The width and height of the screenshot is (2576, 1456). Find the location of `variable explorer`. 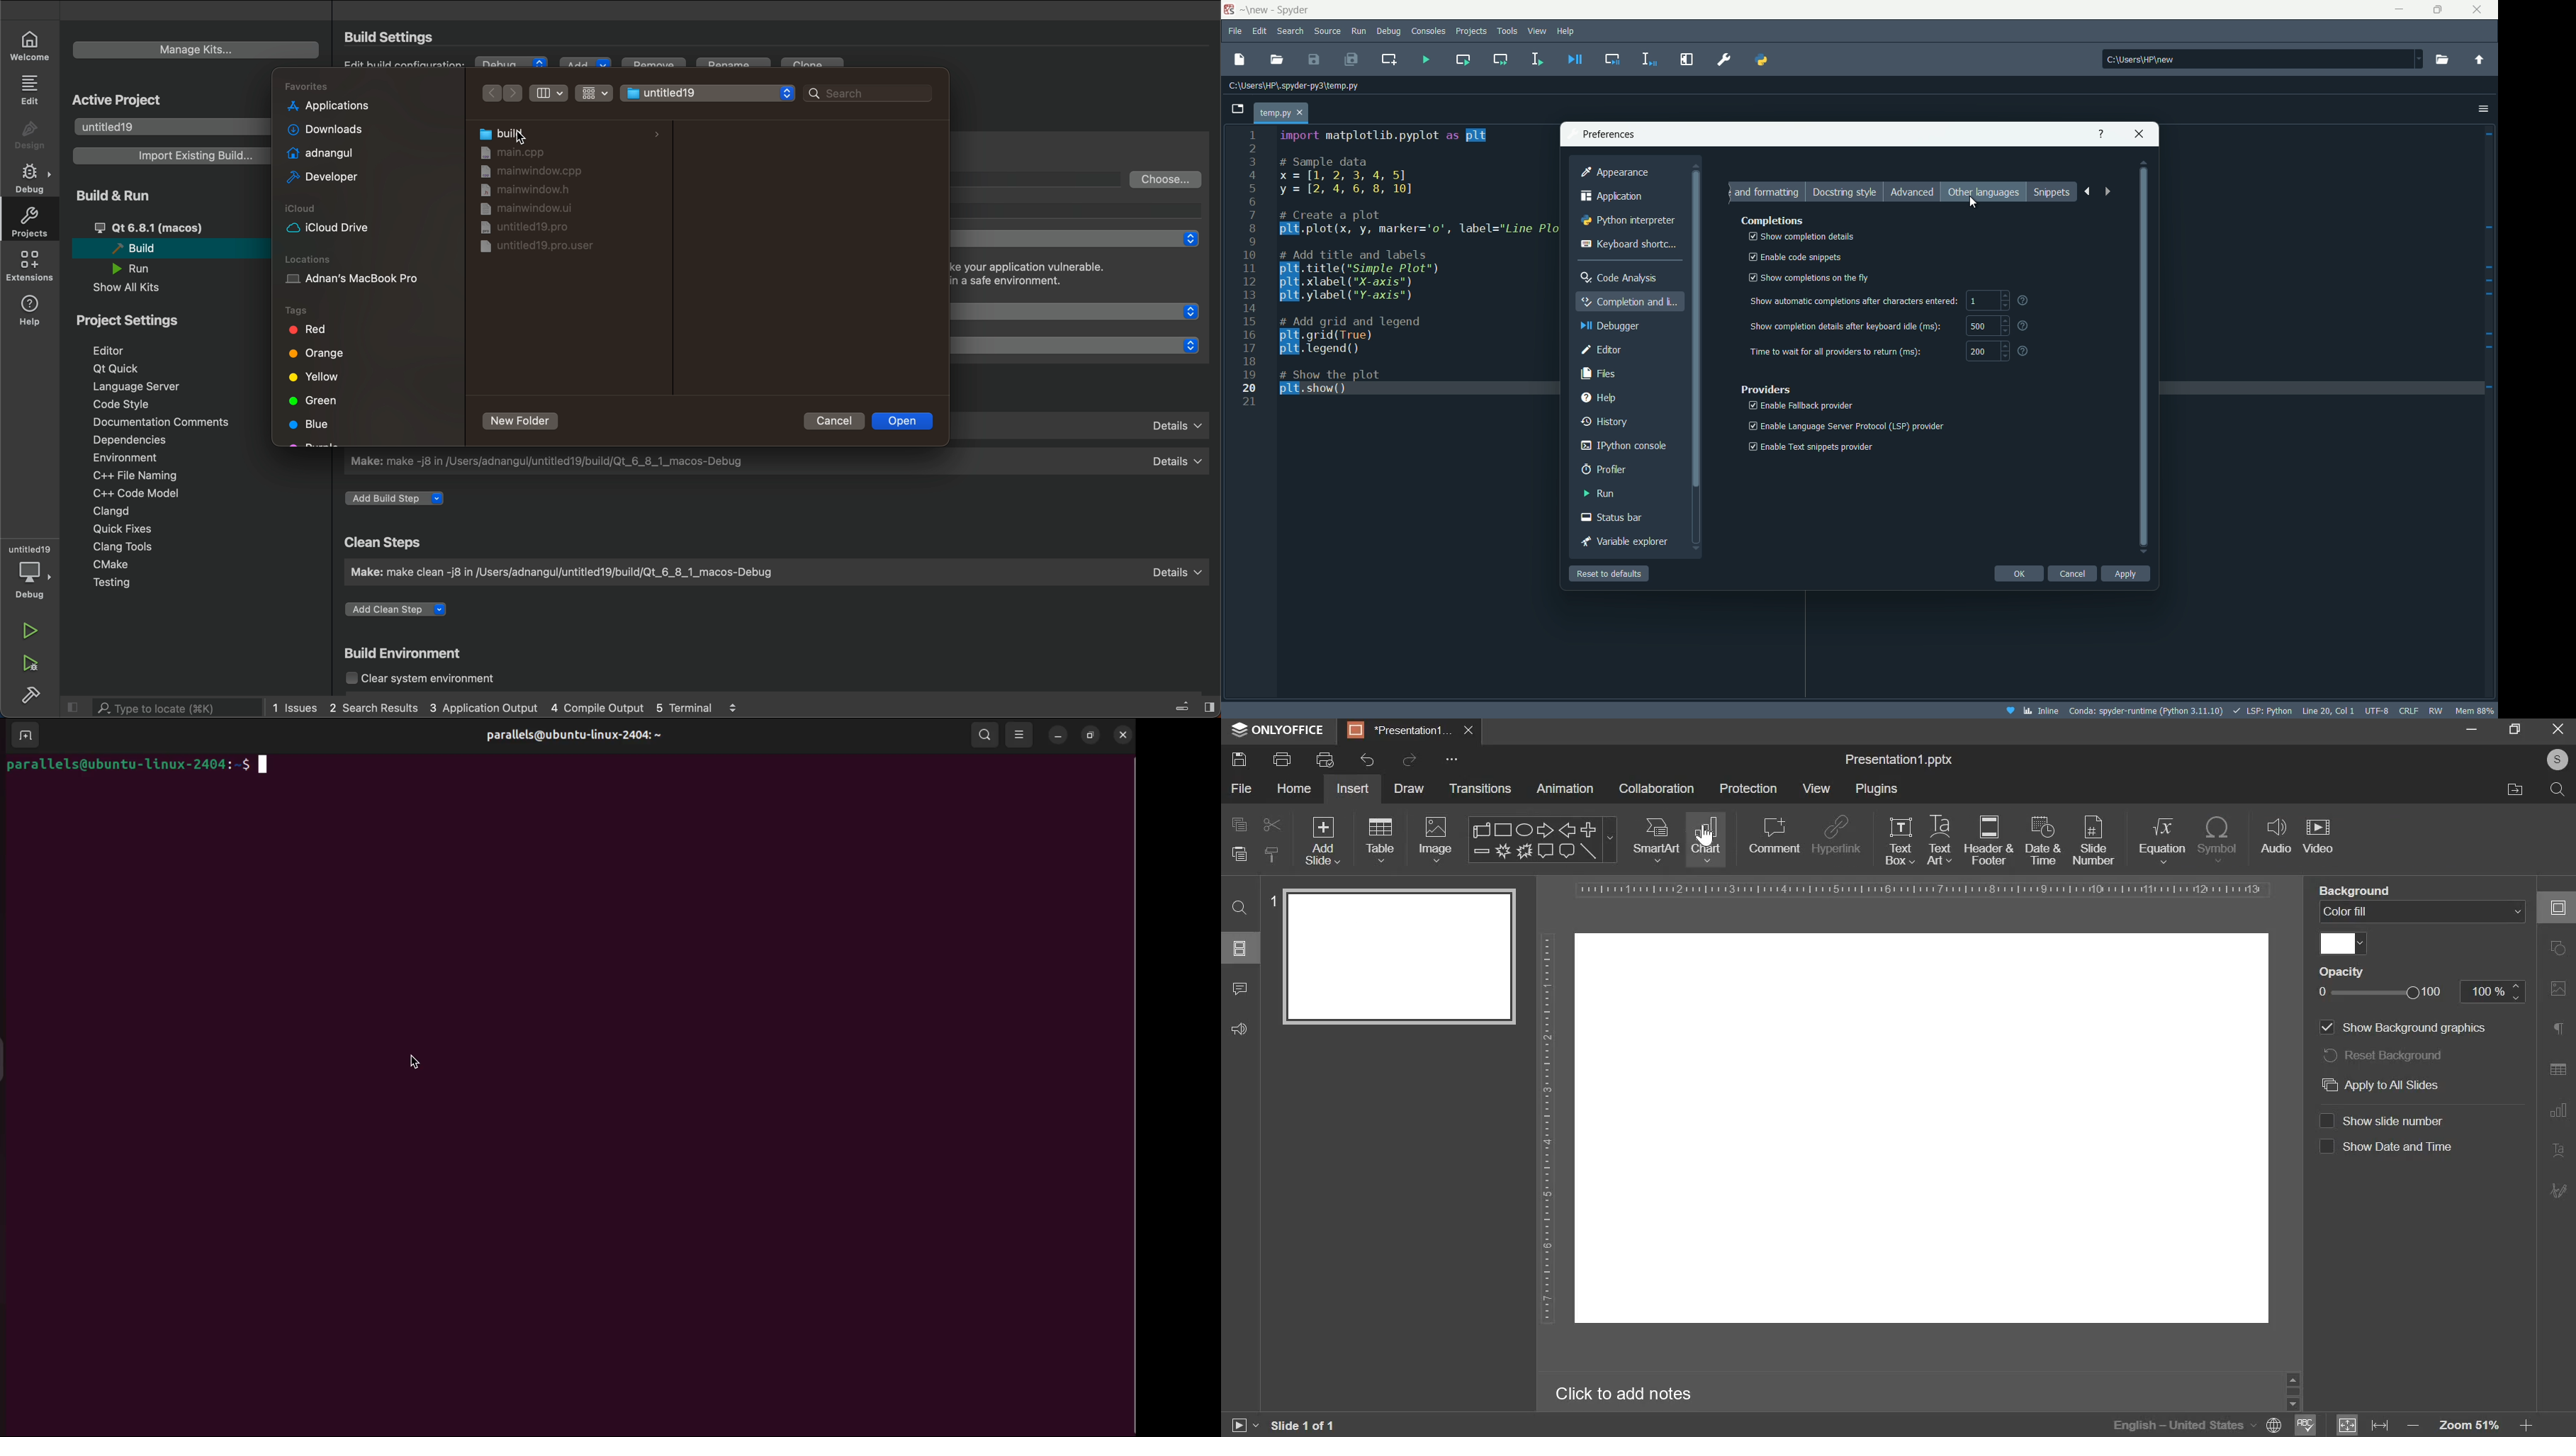

variable explorer is located at coordinates (1629, 542).